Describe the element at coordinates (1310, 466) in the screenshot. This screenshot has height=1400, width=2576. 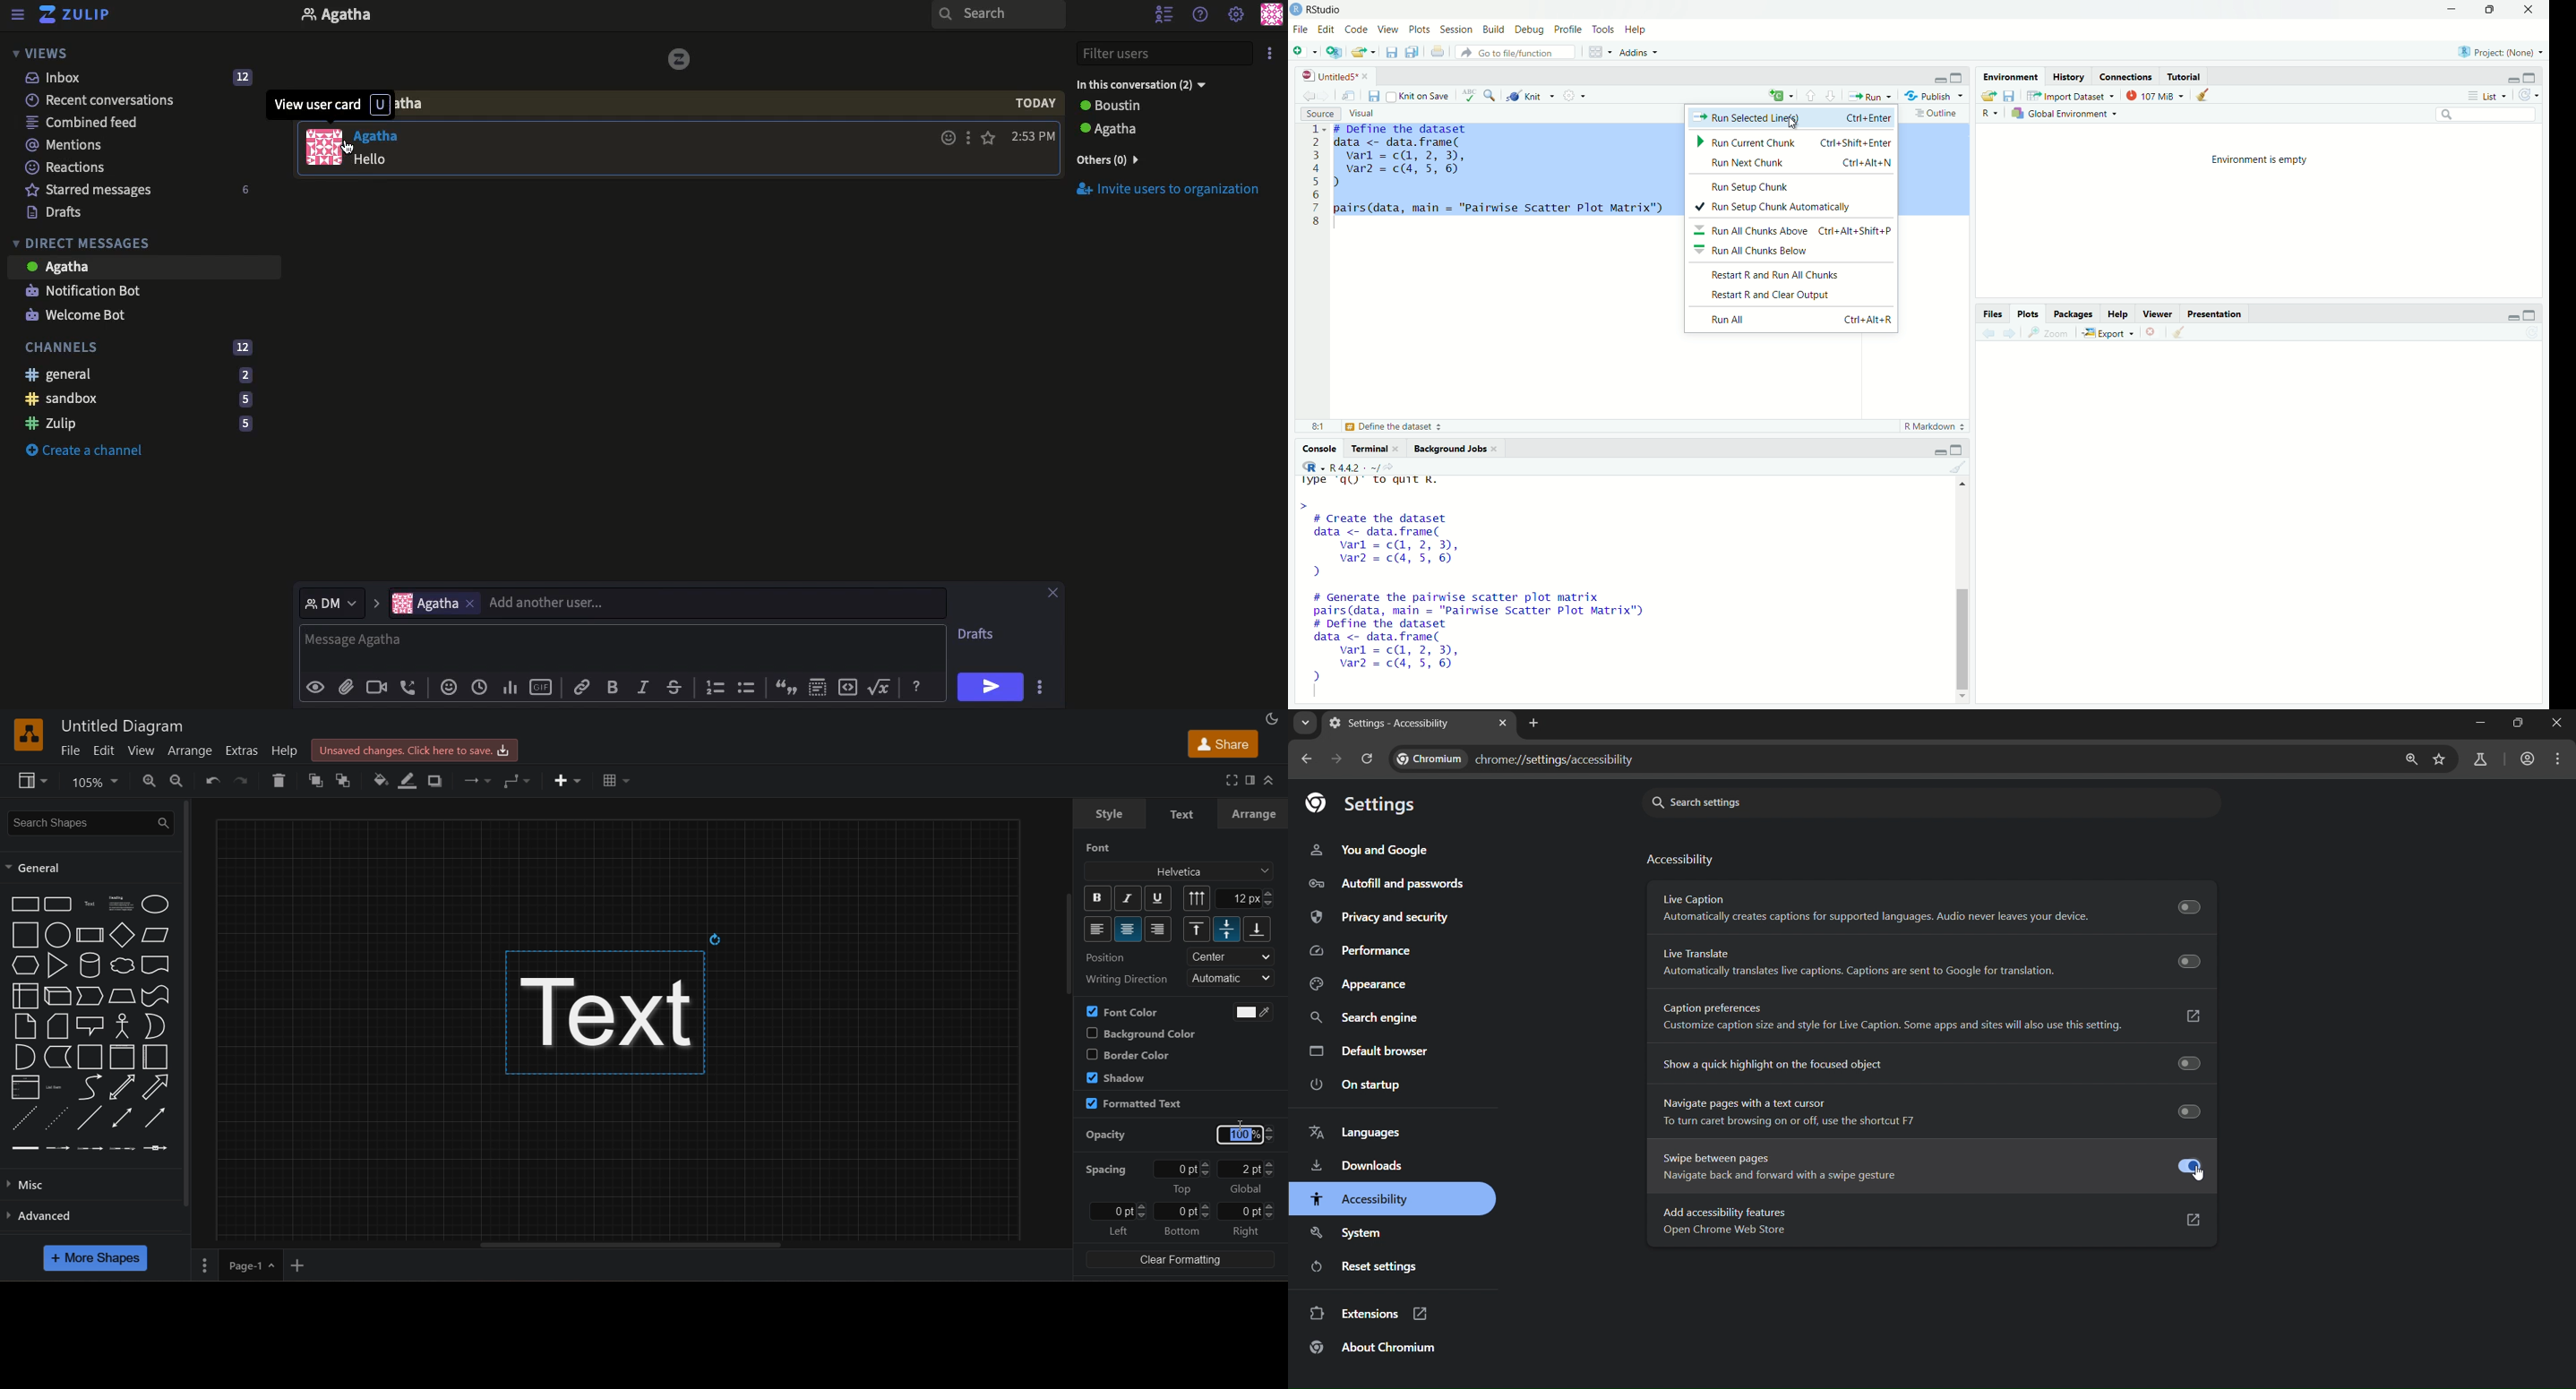
I see `R` at that location.